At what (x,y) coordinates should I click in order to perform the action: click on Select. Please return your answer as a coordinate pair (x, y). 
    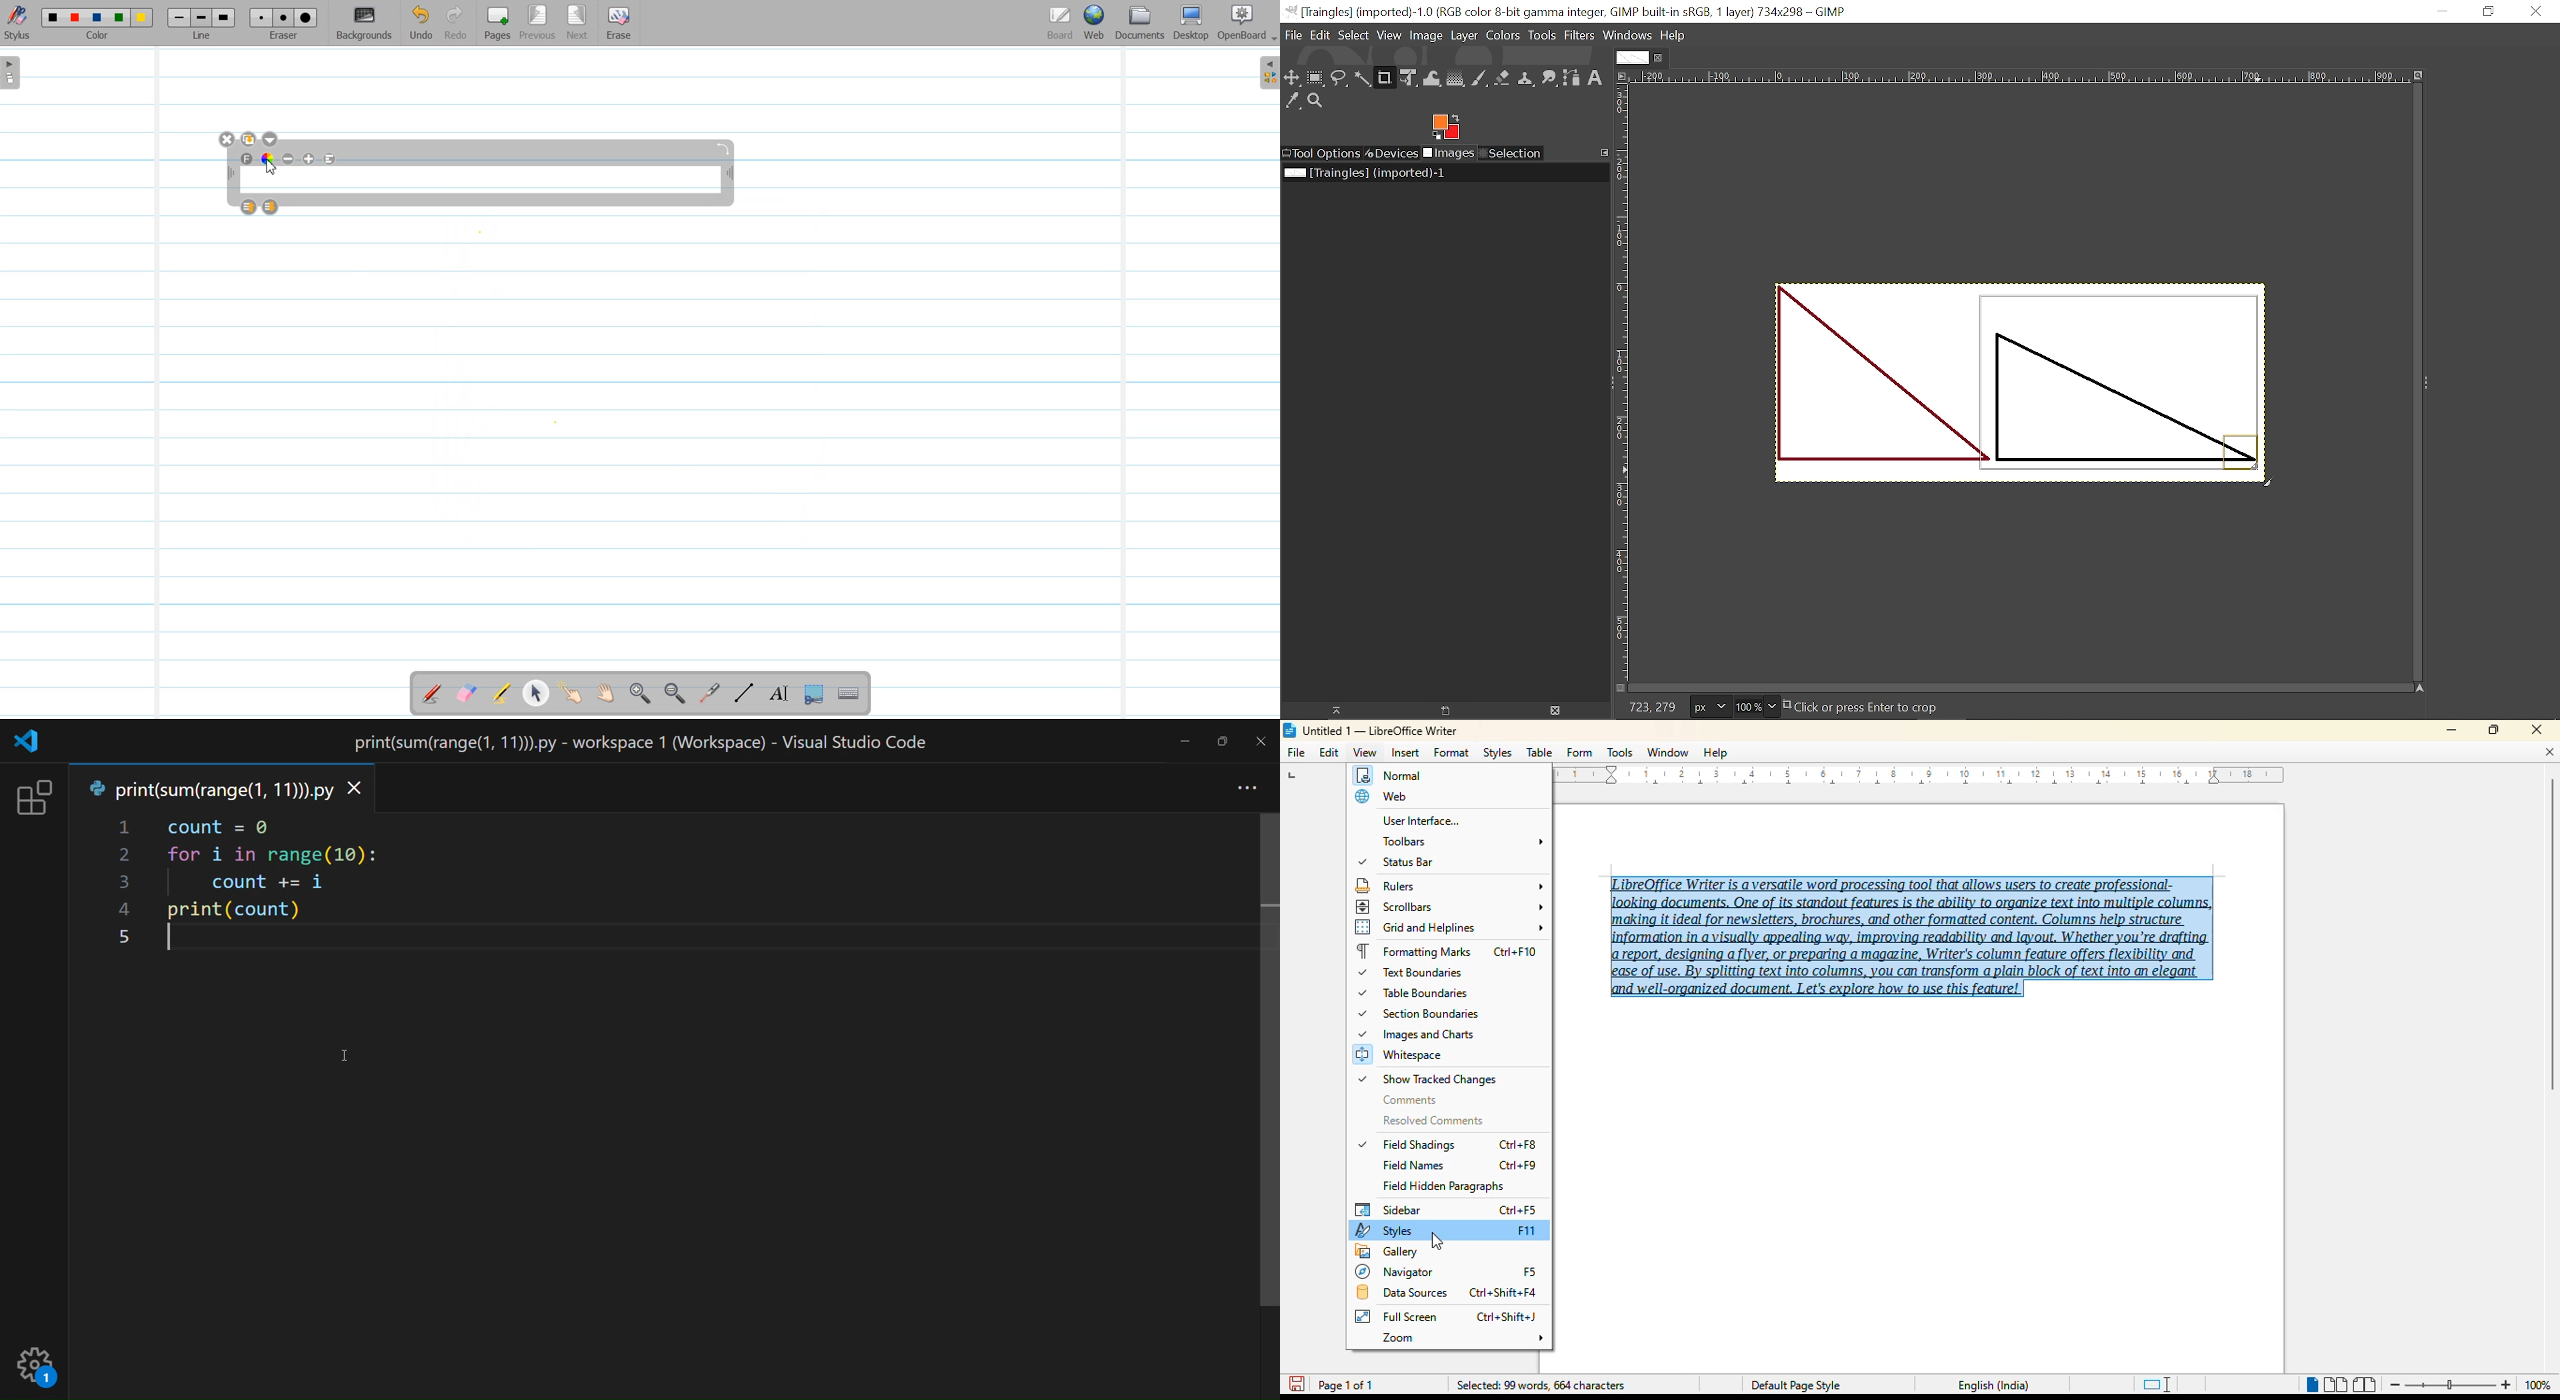
    Looking at the image, I should click on (1354, 36).